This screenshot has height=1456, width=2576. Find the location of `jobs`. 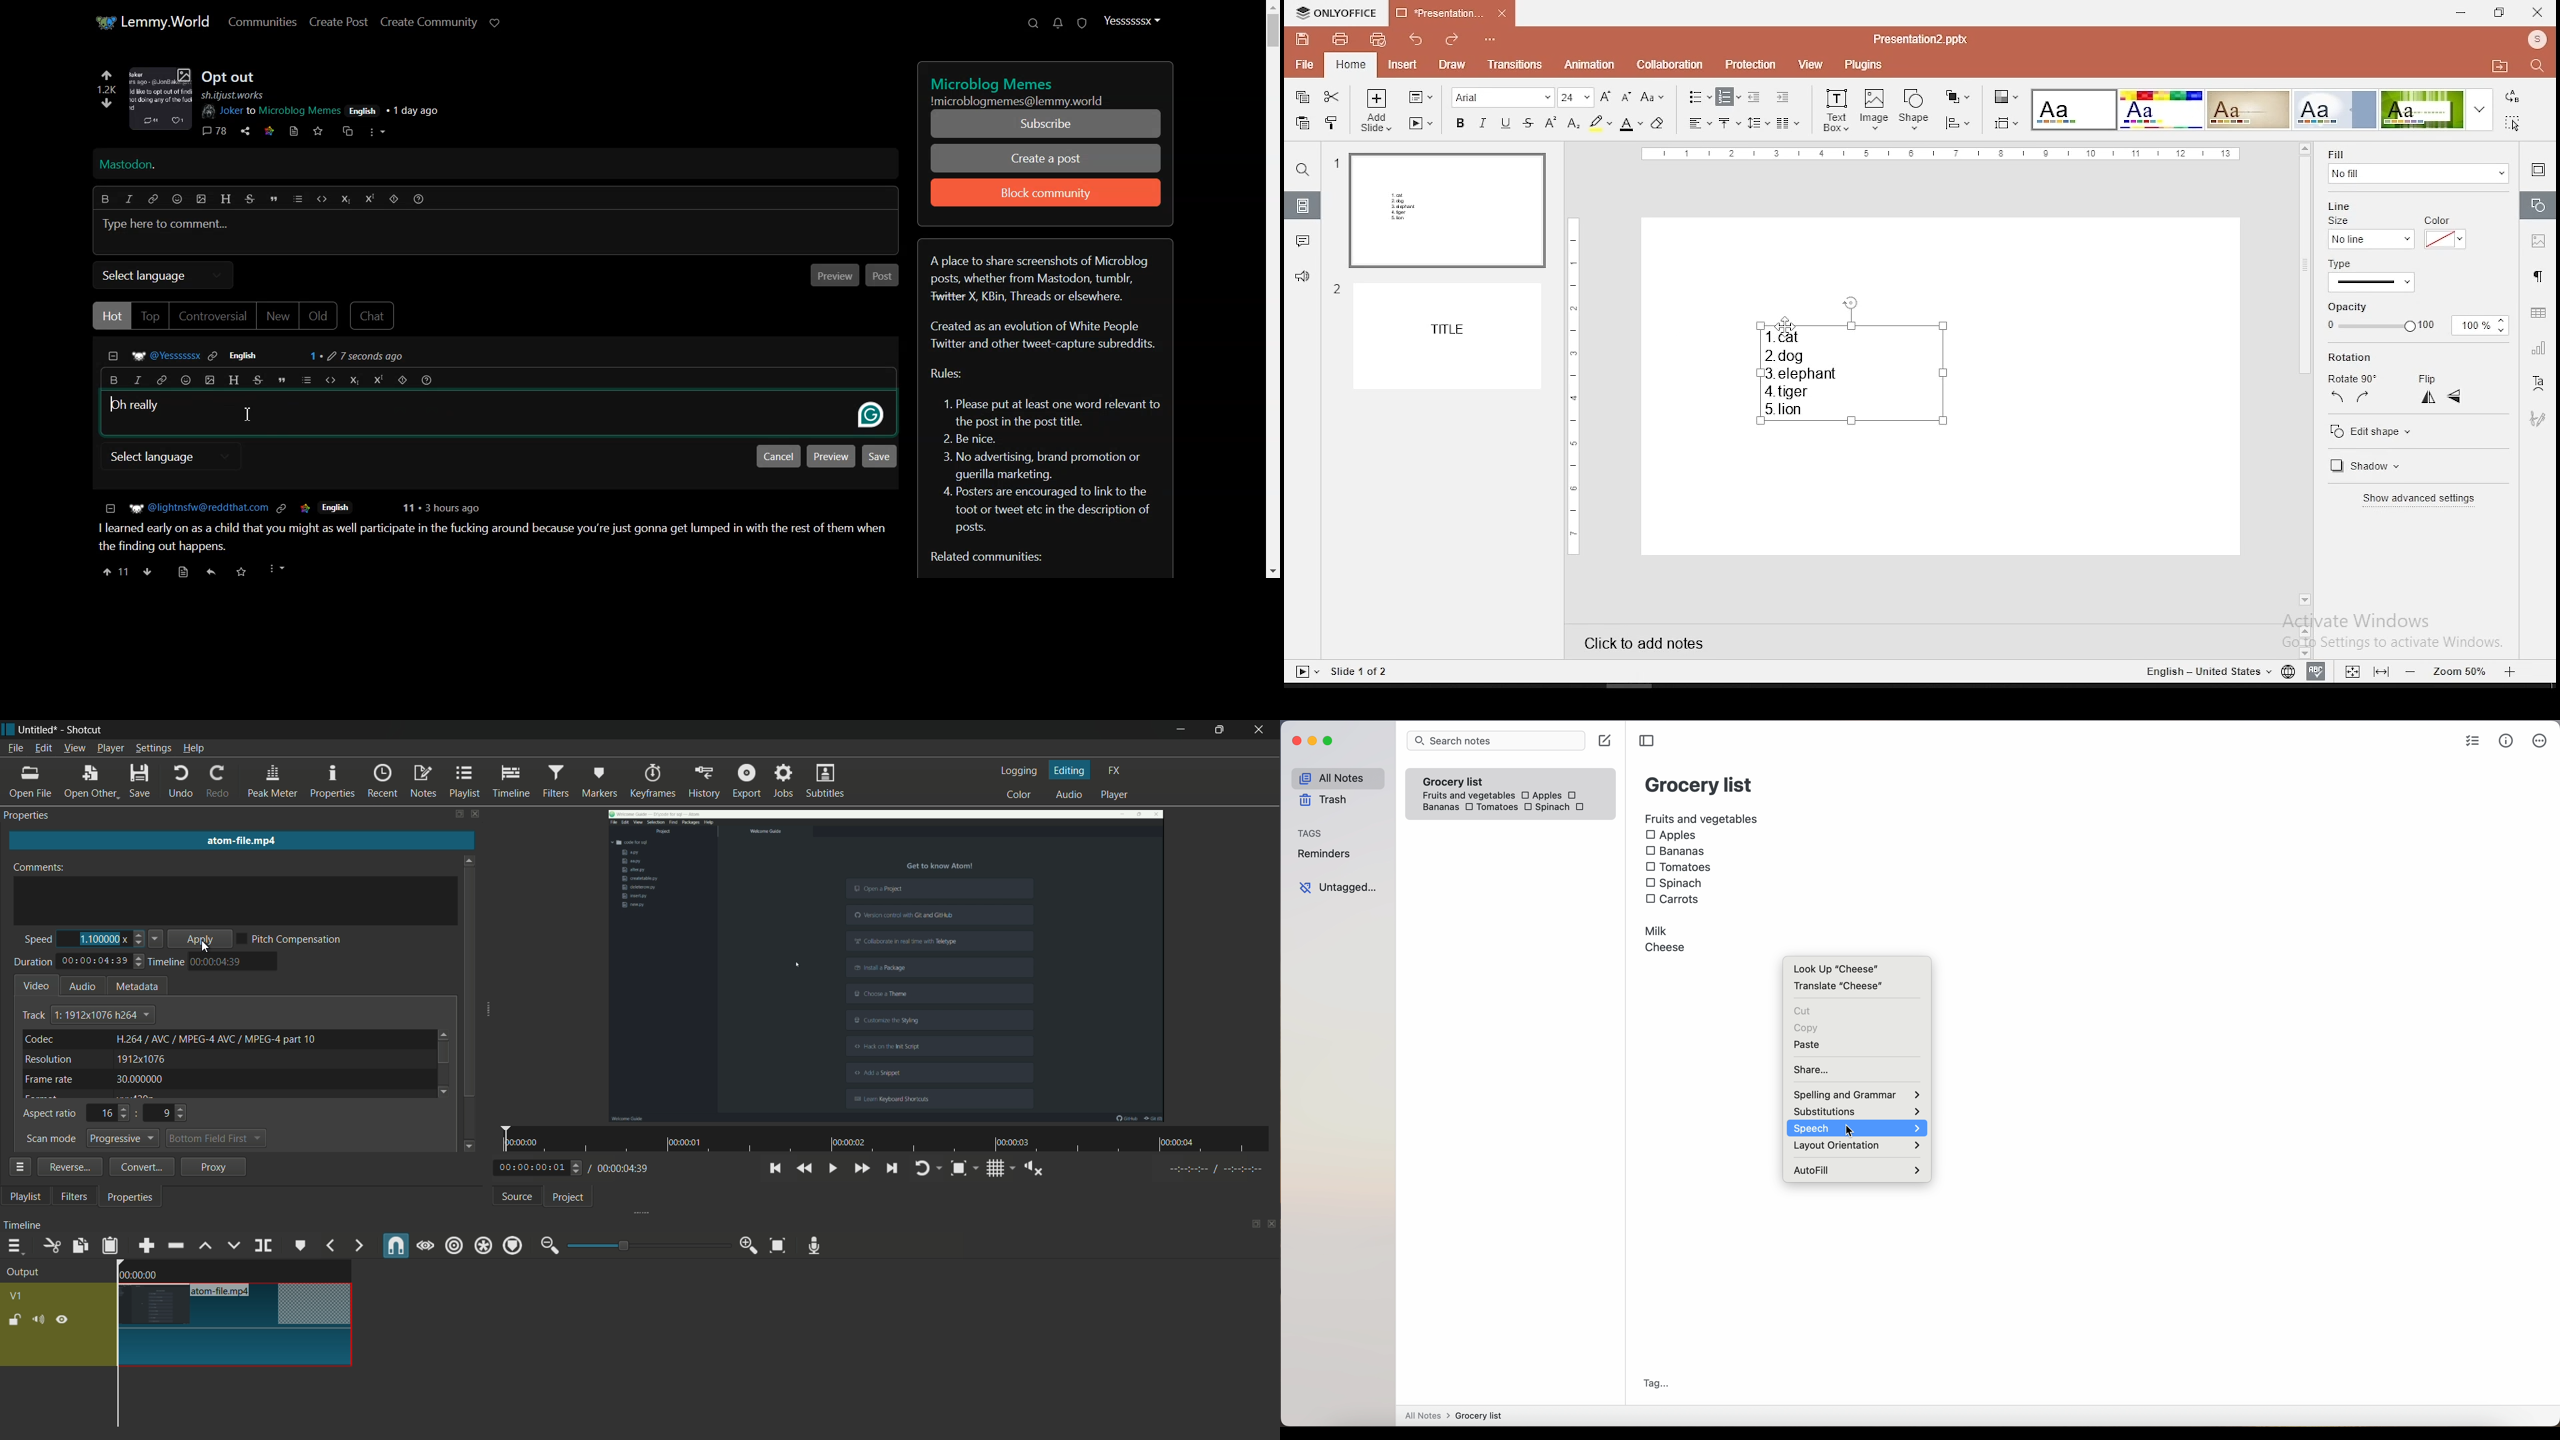

jobs is located at coordinates (783, 780).